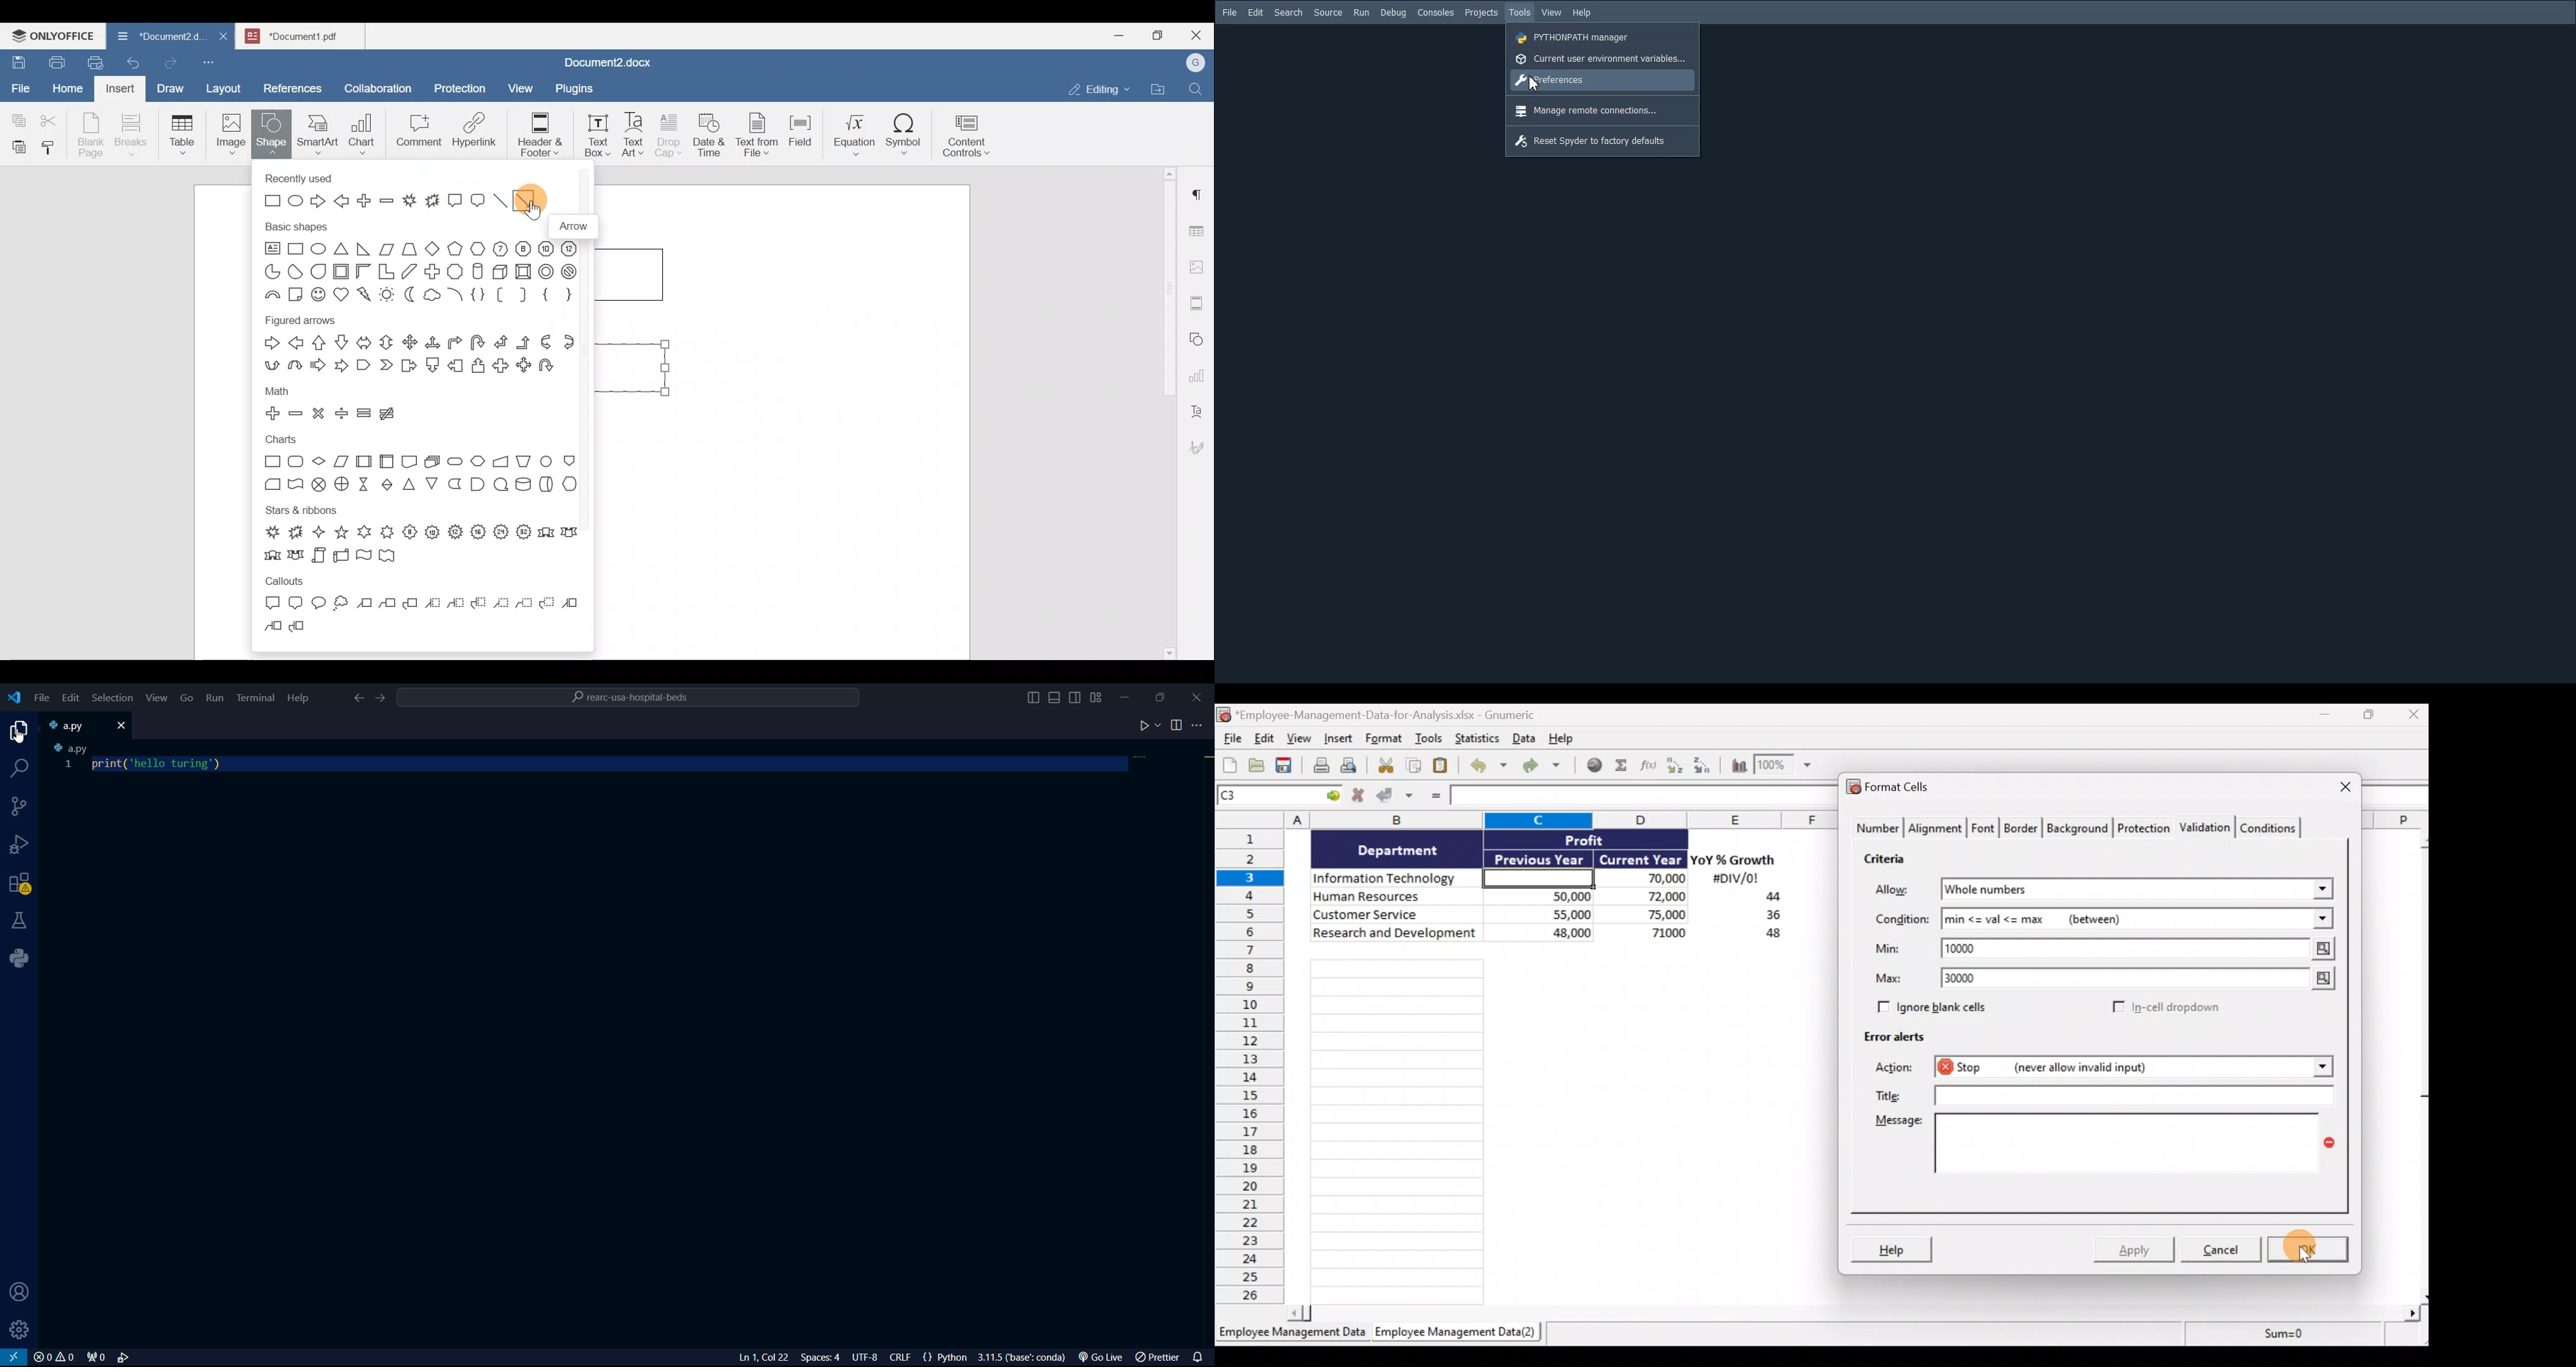 The height and width of the screenshot is (1372, 2576). What do you see at coordinates (586, 412) in the screenshot?
I see `Scroll bar` at bounding box center [586, 412].